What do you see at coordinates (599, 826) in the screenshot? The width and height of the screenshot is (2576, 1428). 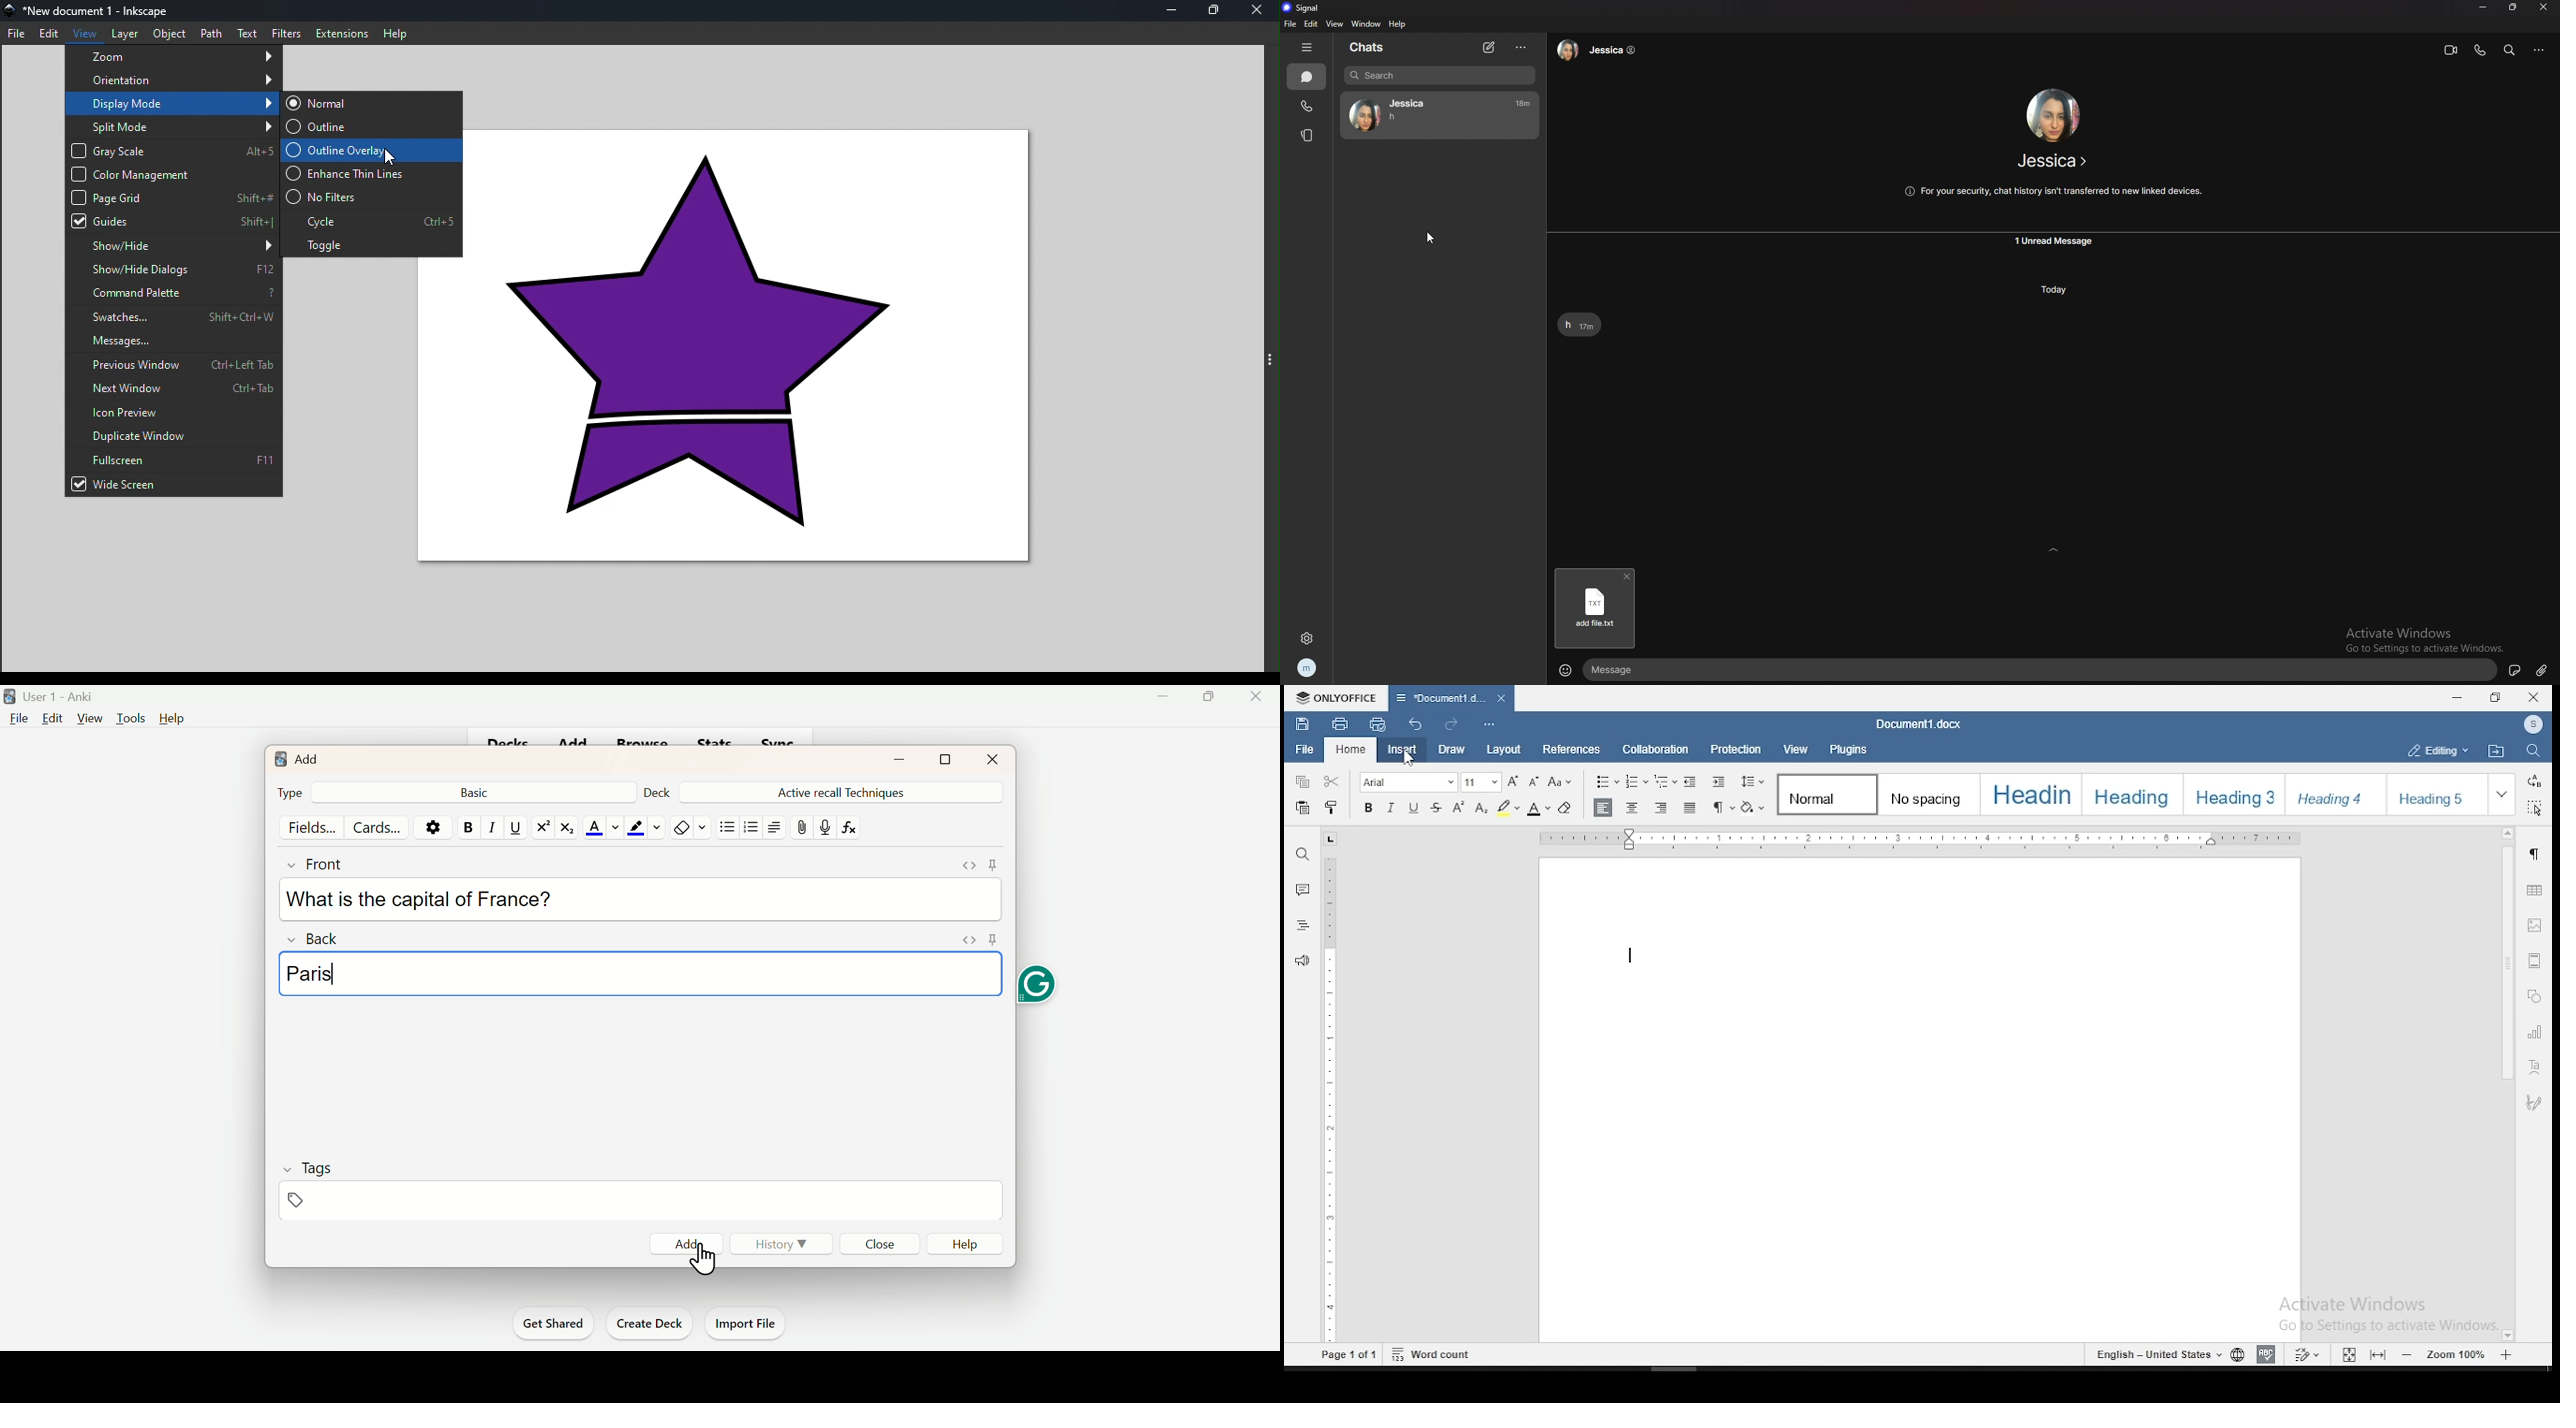 I see `Text Color` at bounding box center [599, 826].